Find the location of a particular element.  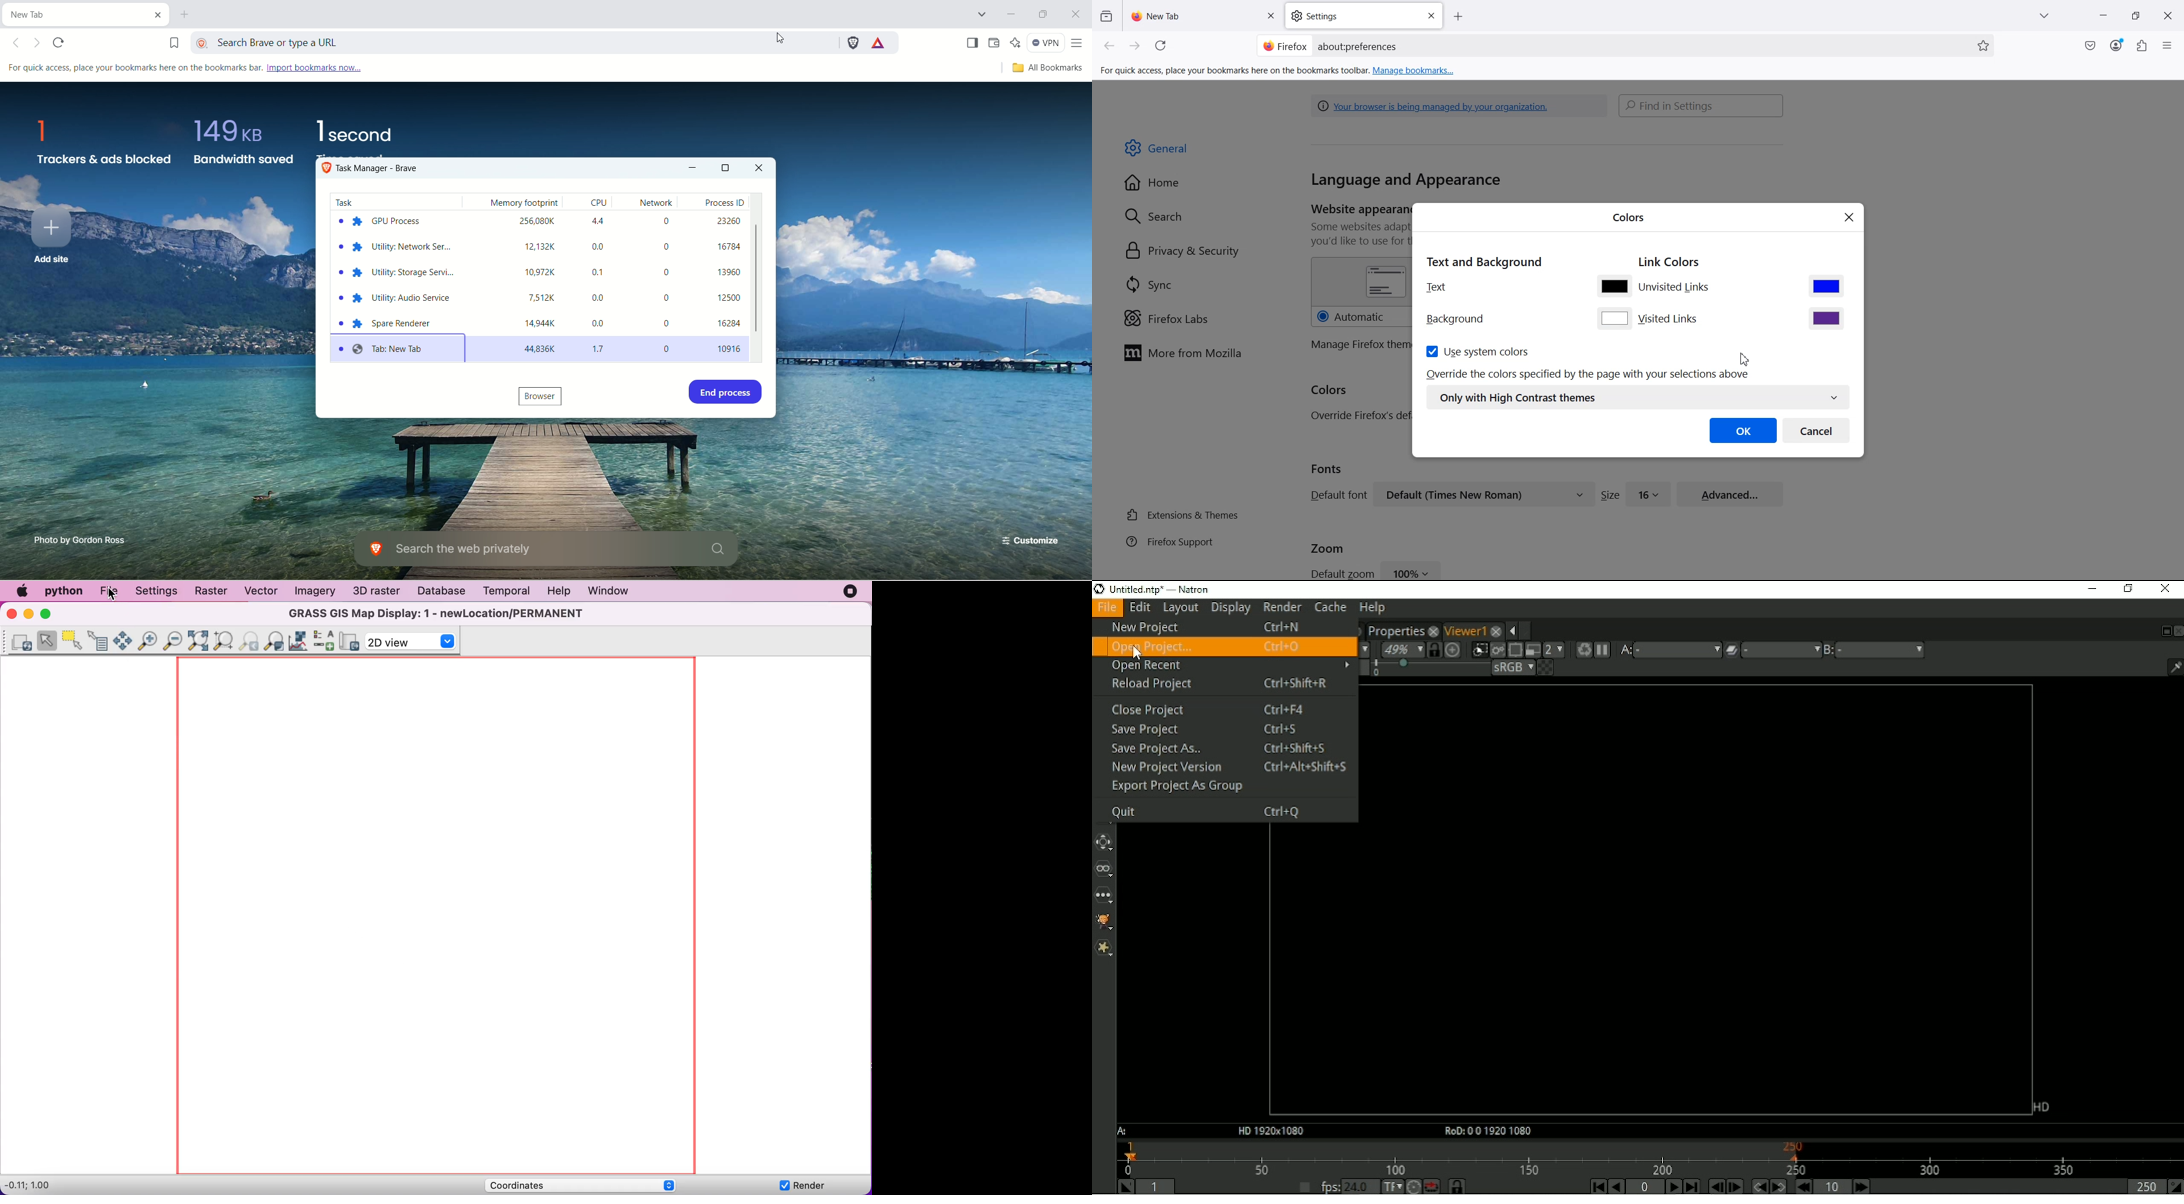

import bookmarks now is located at coordinates (313, 68).